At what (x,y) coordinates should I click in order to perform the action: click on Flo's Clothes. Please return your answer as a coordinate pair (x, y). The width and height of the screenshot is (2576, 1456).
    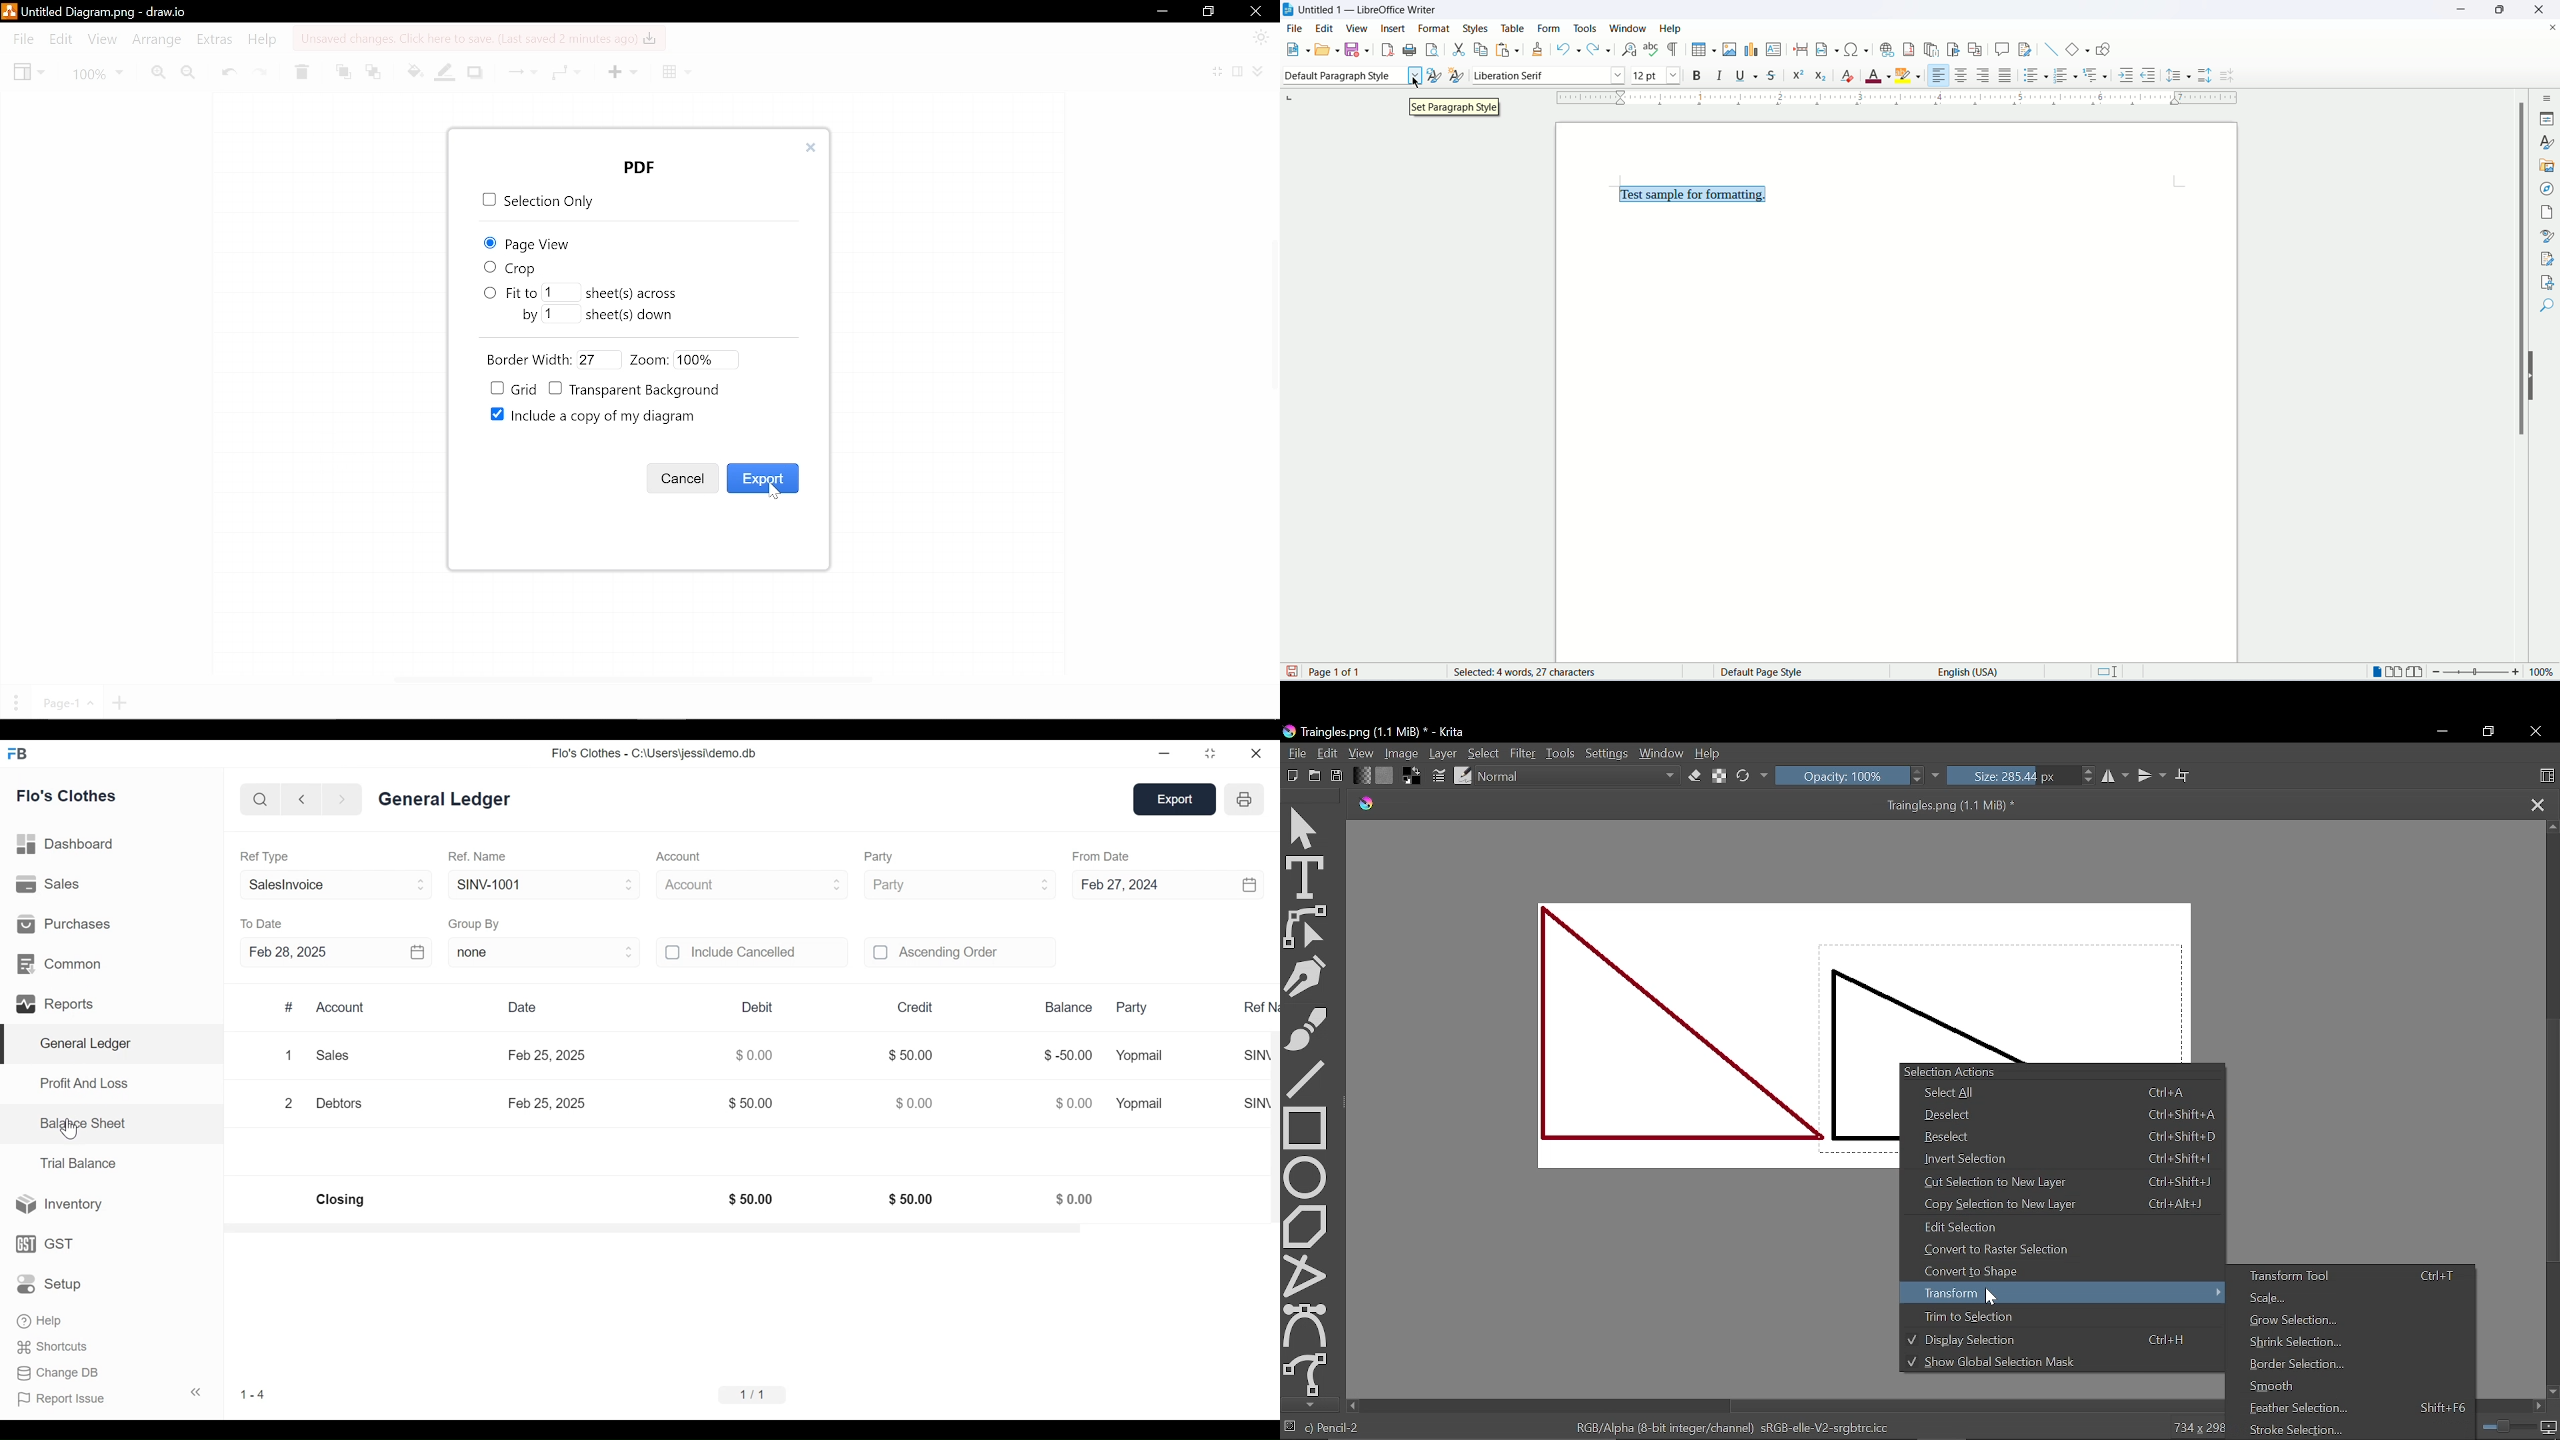
    Looking at the image, I should click on (68, 797).